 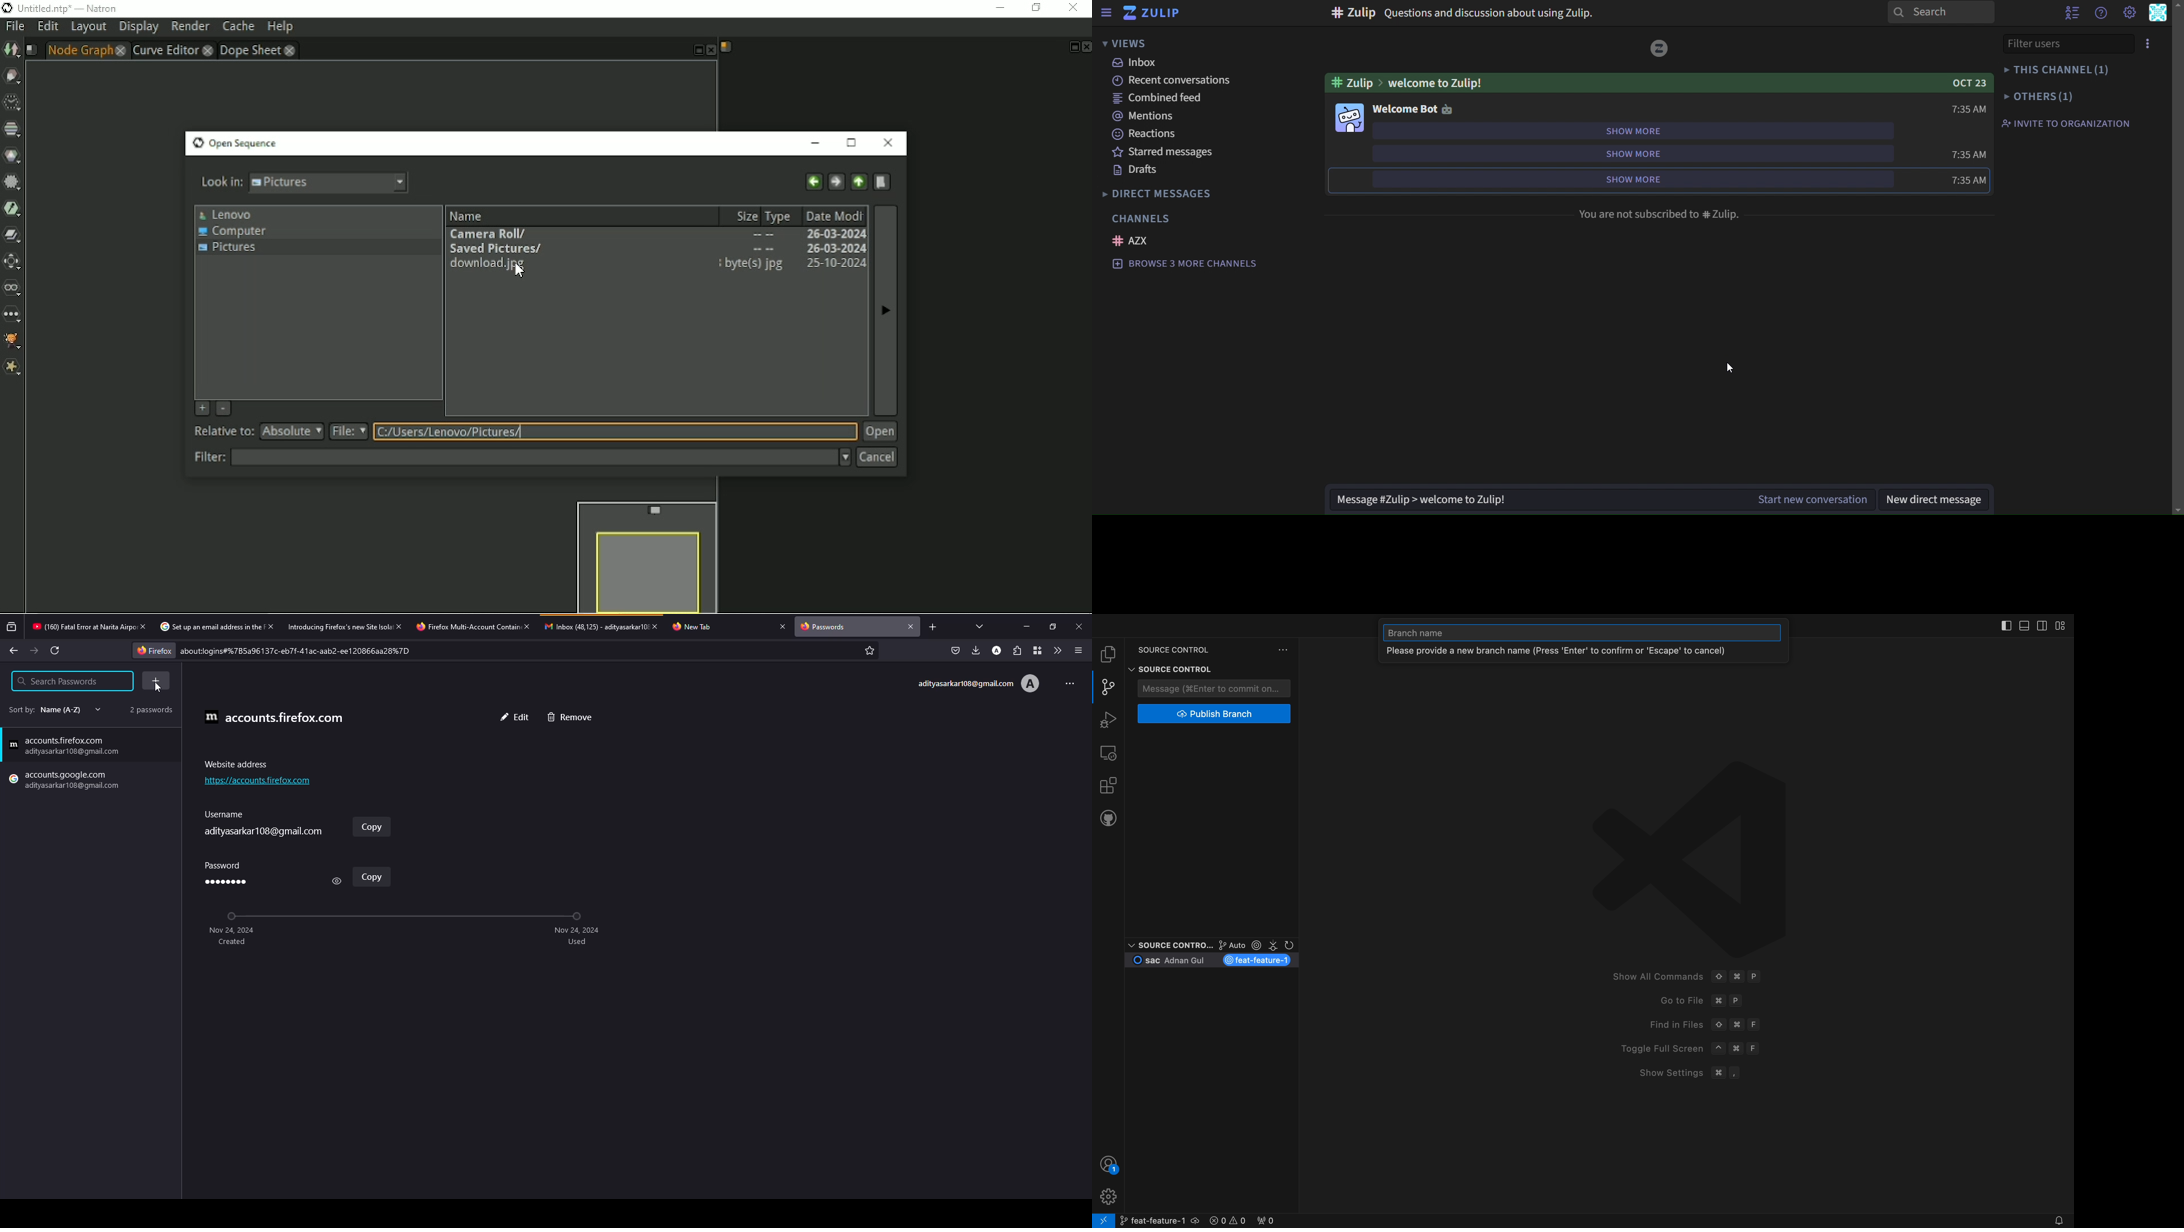 What do you see at coordinates (147, 709) in the screenshot?
I see `2 passwords` at bounding box center [147, 709].